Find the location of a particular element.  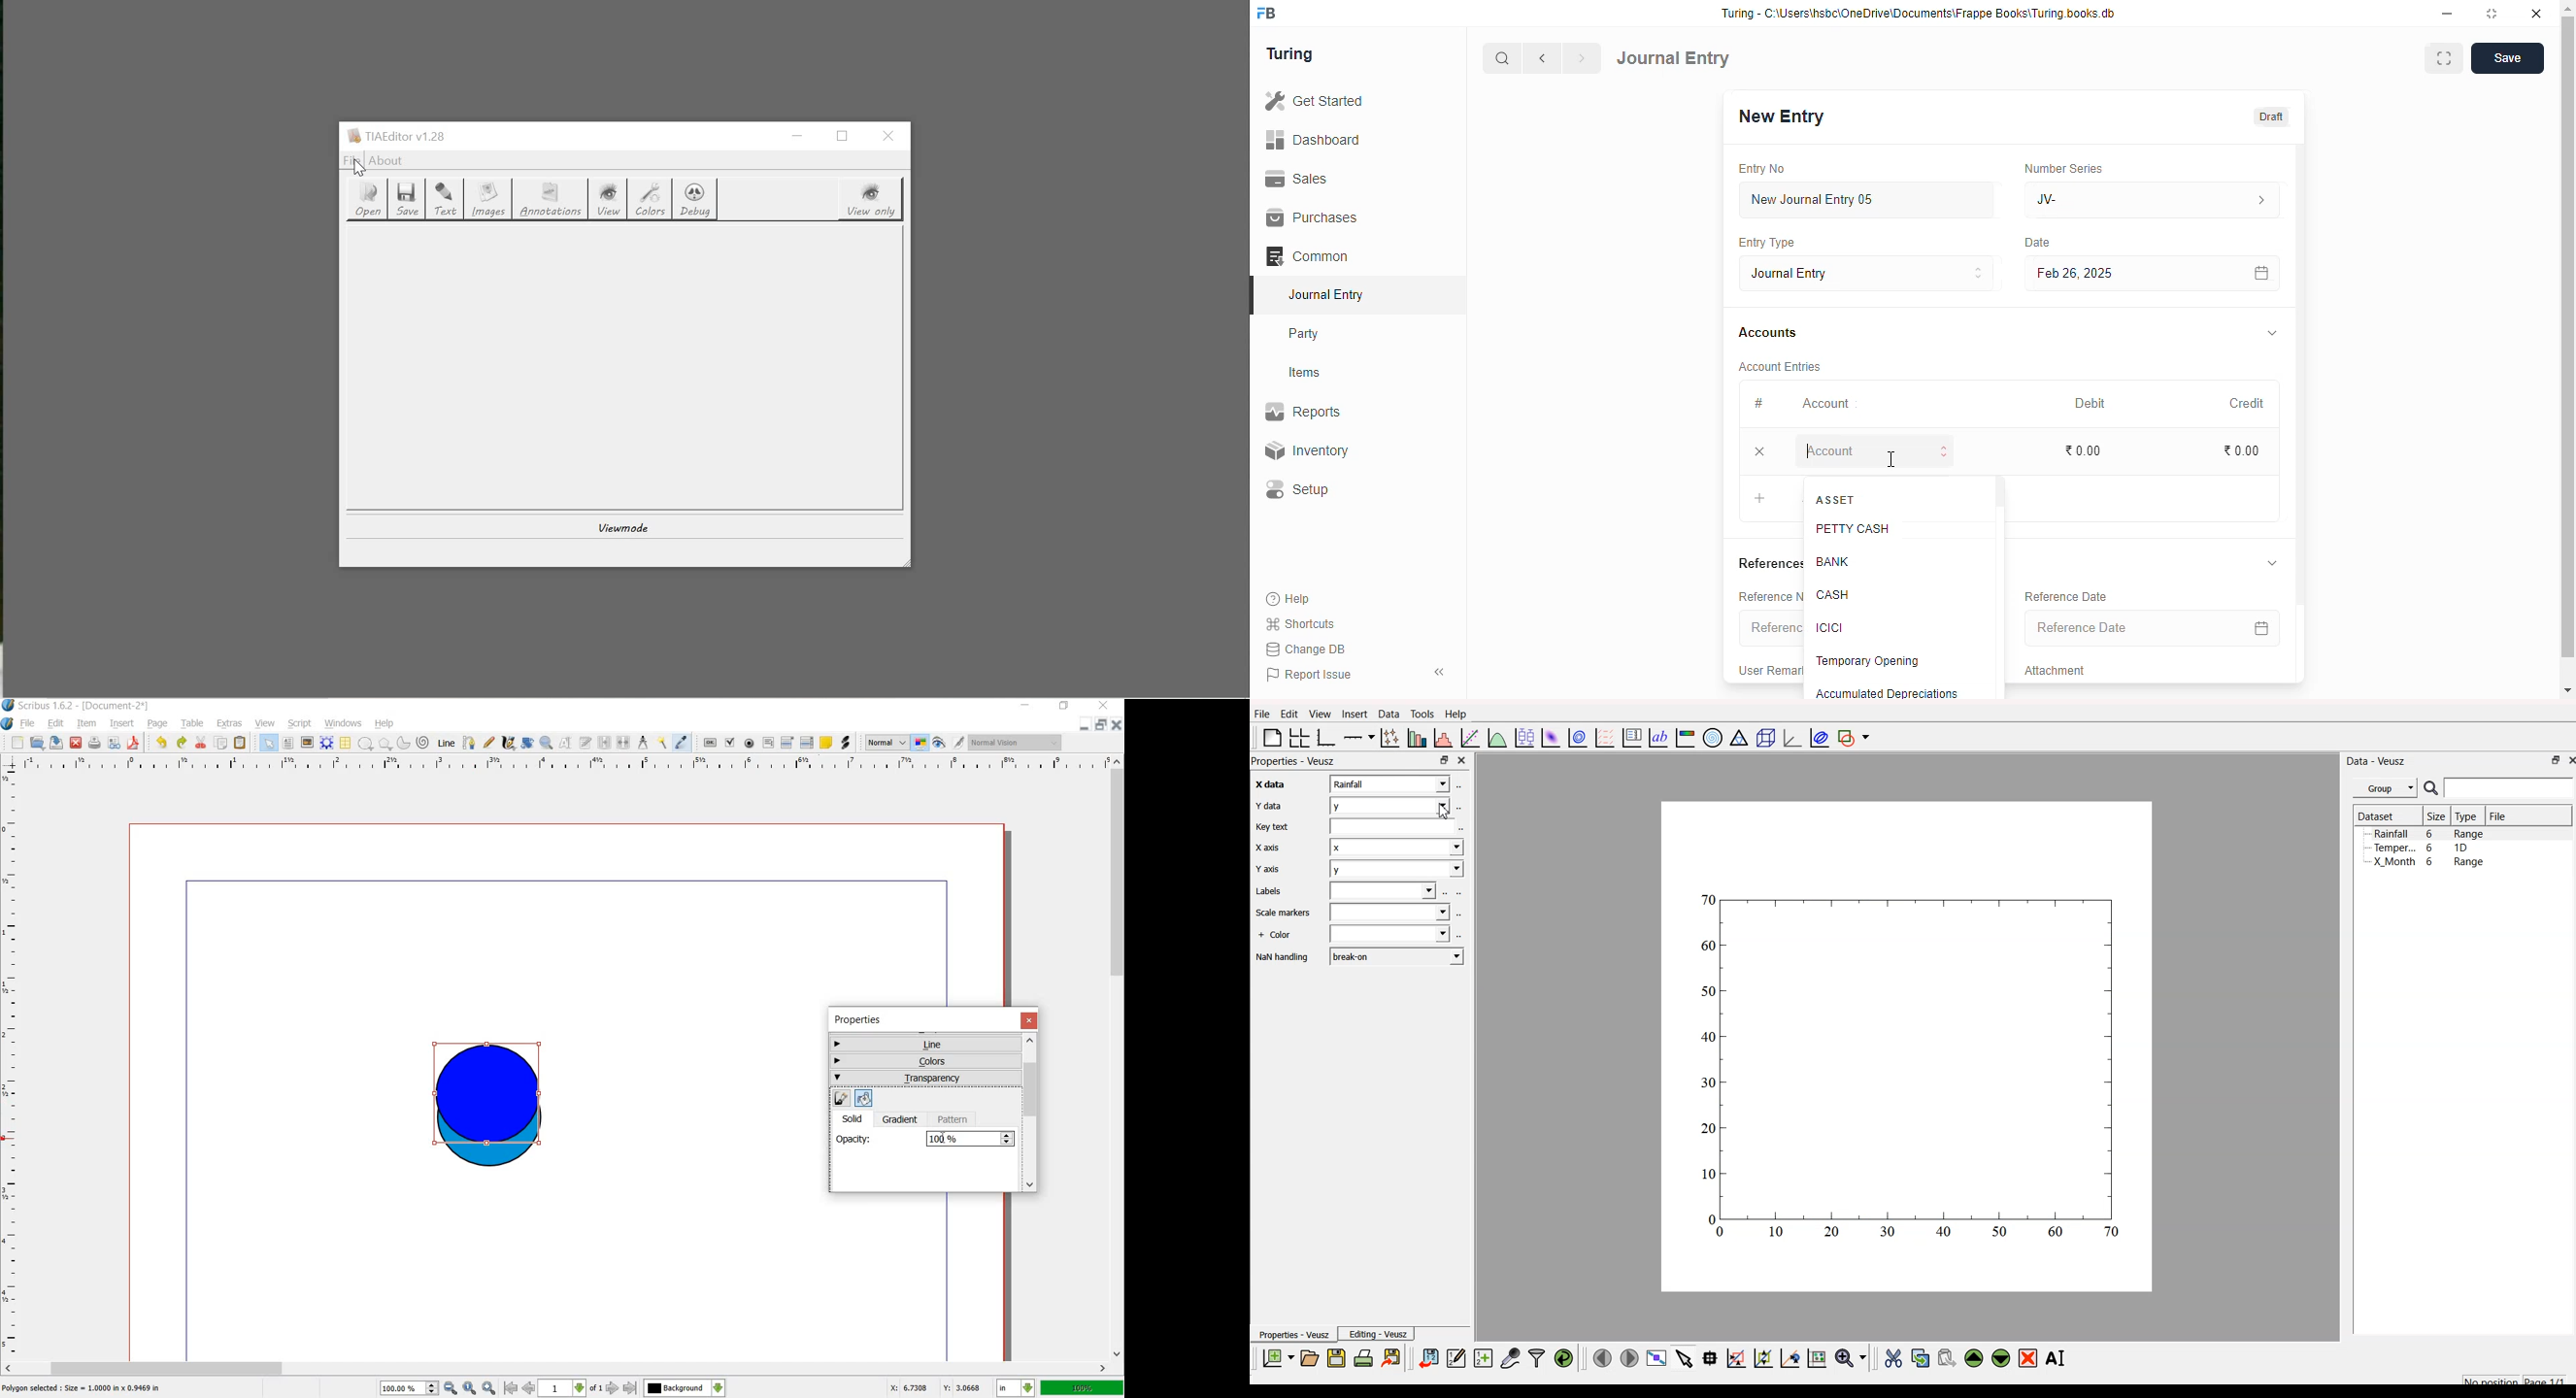

account entries is located at coordinates (1780, 366).